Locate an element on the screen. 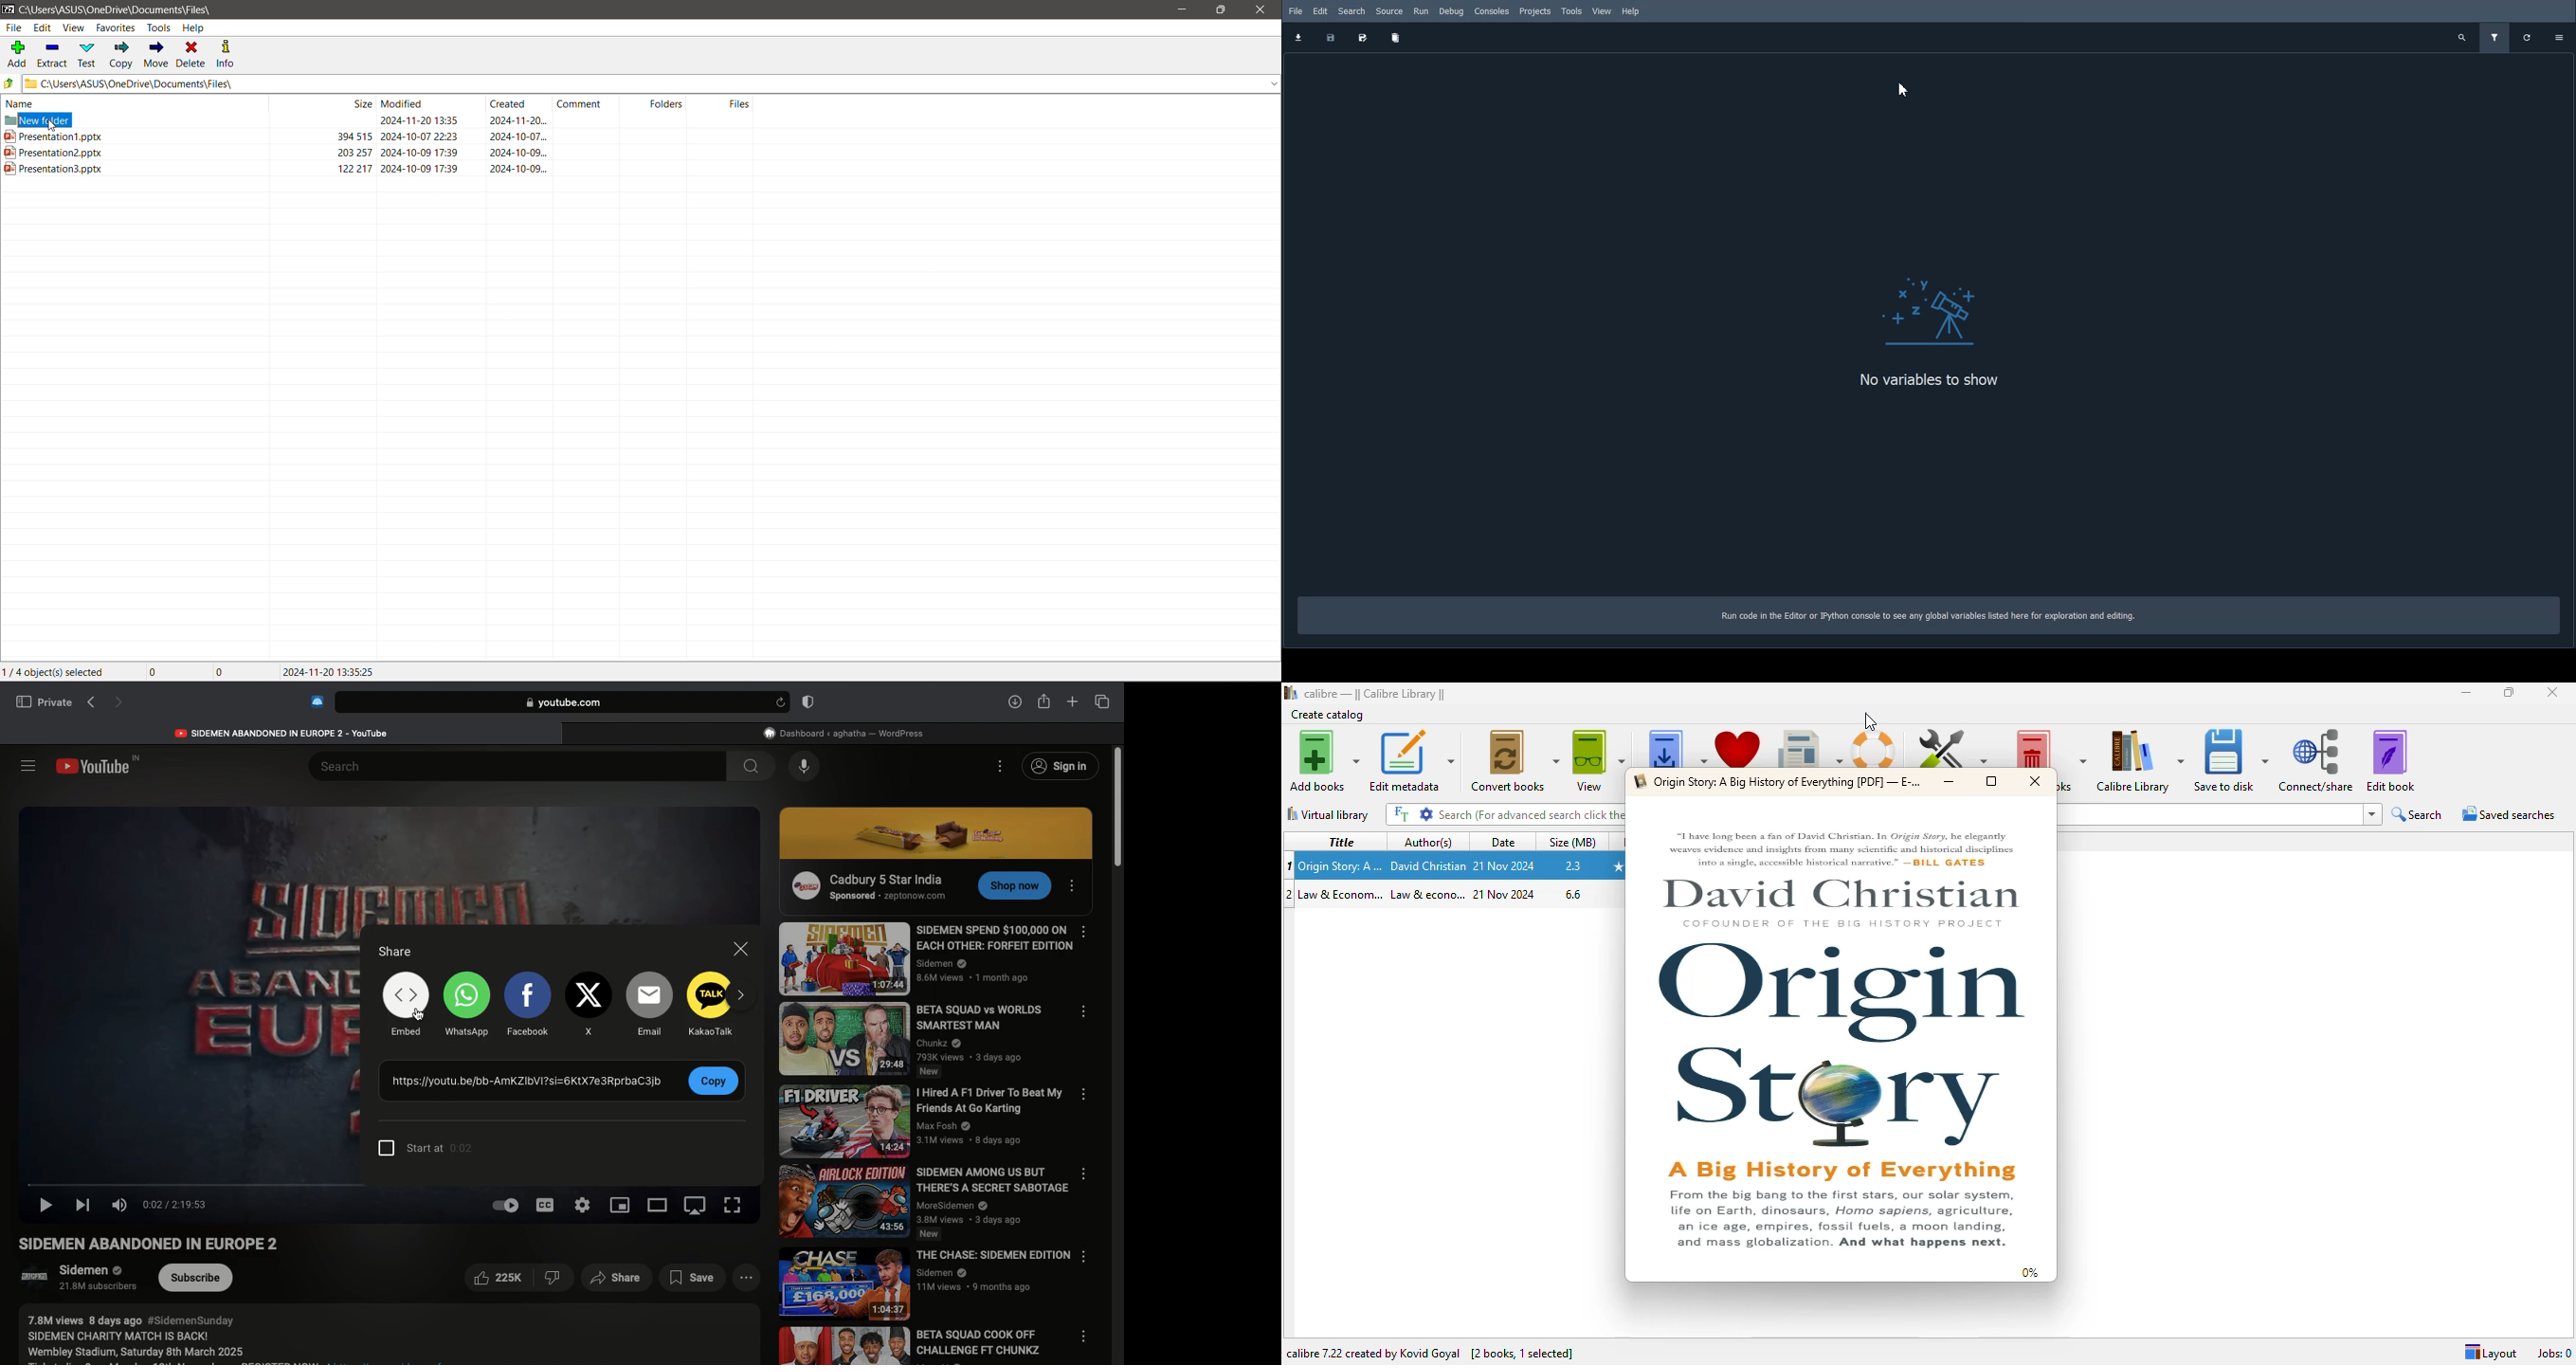  Debug is located at coordinates (1451, 11).